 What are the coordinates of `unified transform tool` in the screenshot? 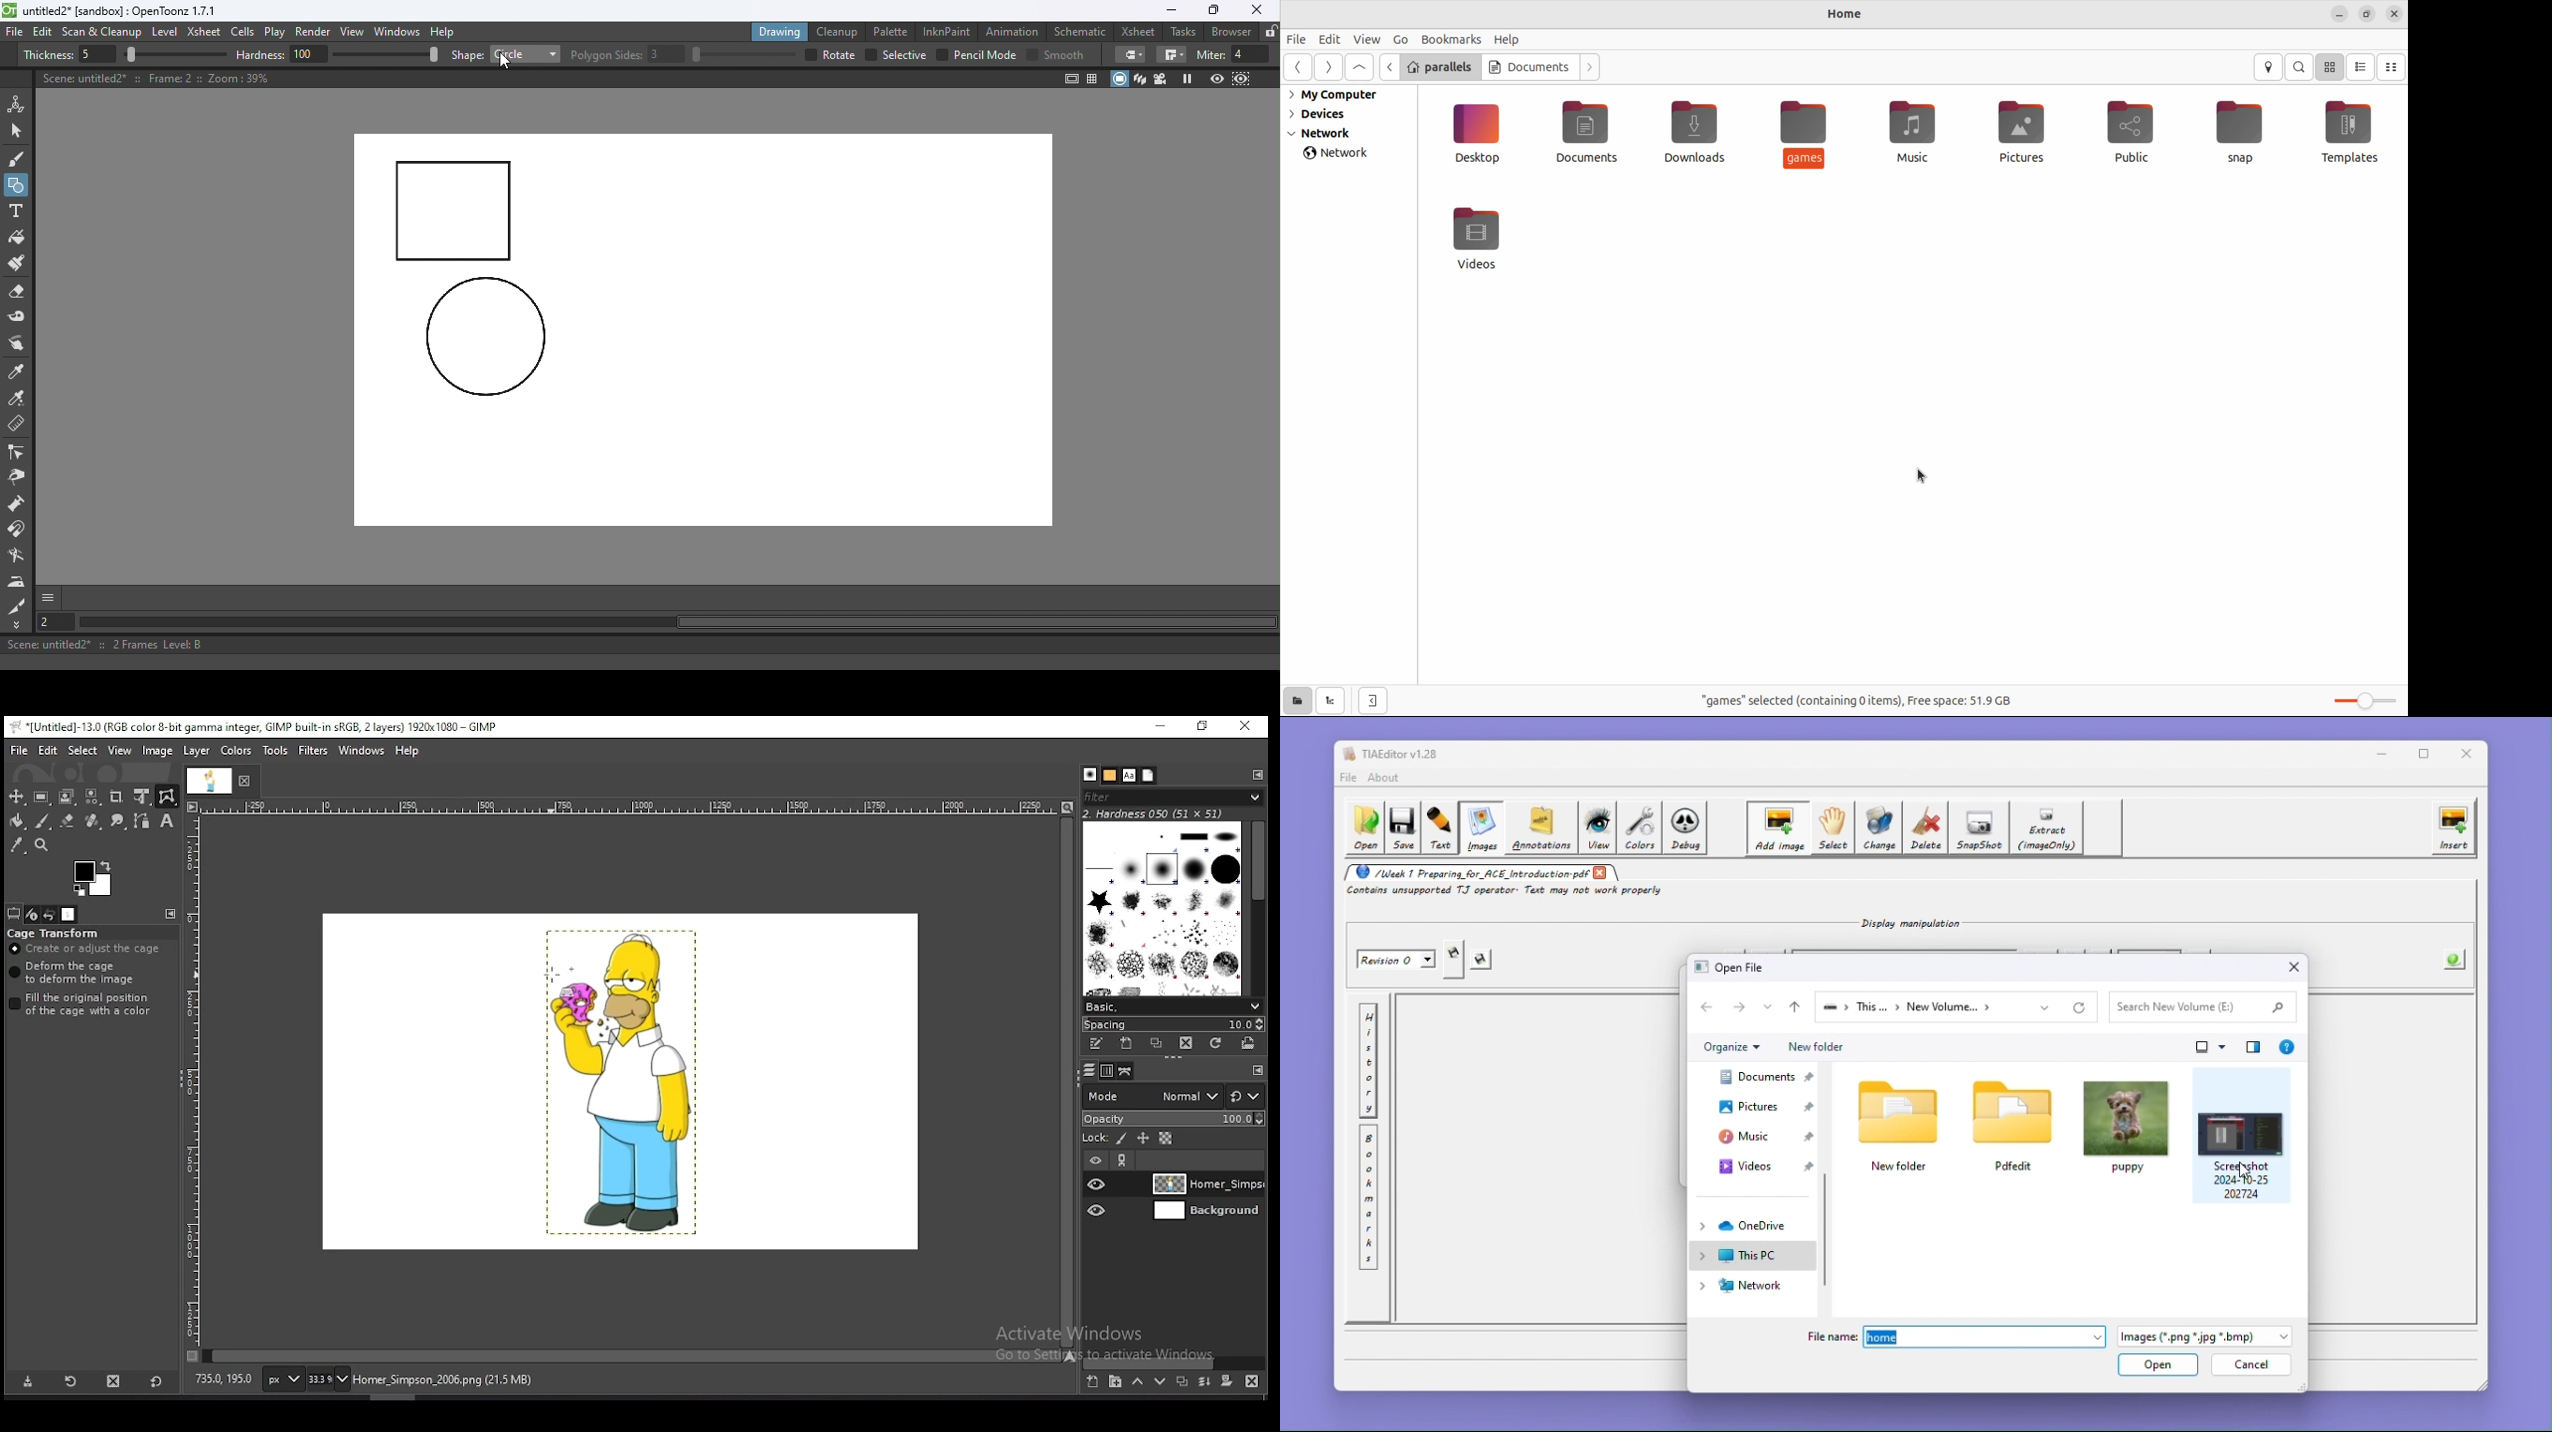 It's located at (142, 797).